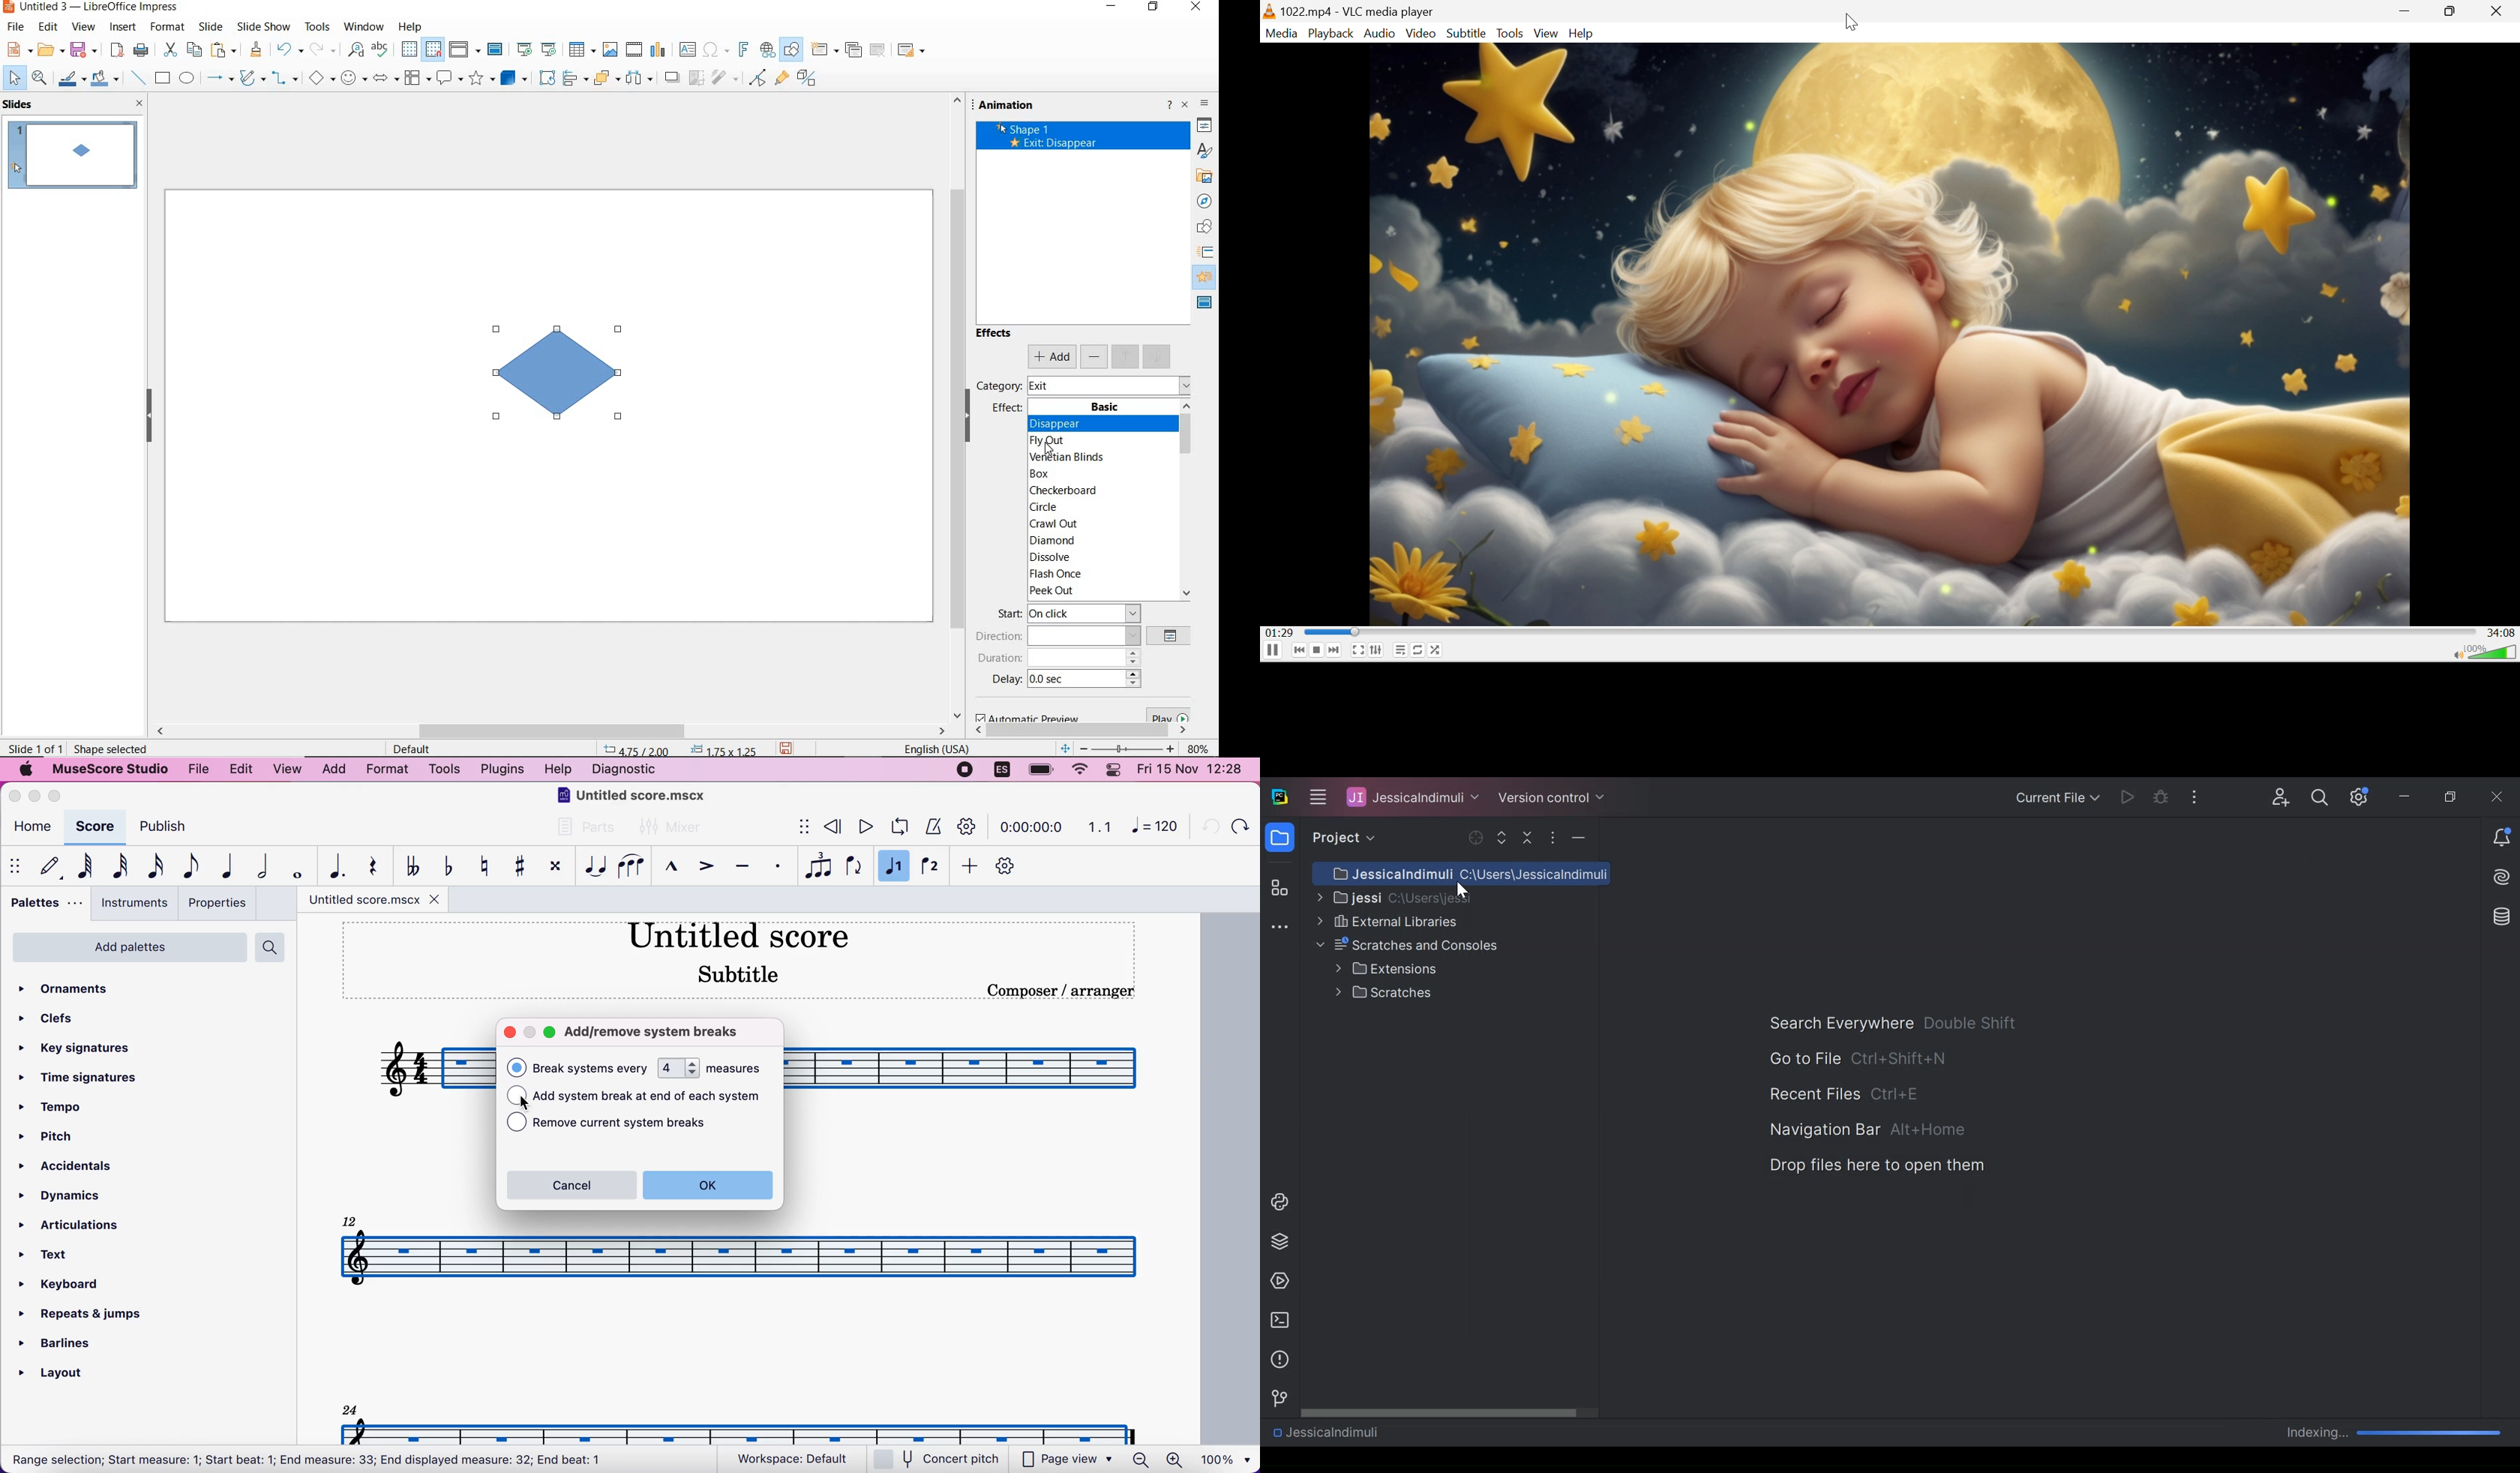  I want to click on tab, so click(363, 900).